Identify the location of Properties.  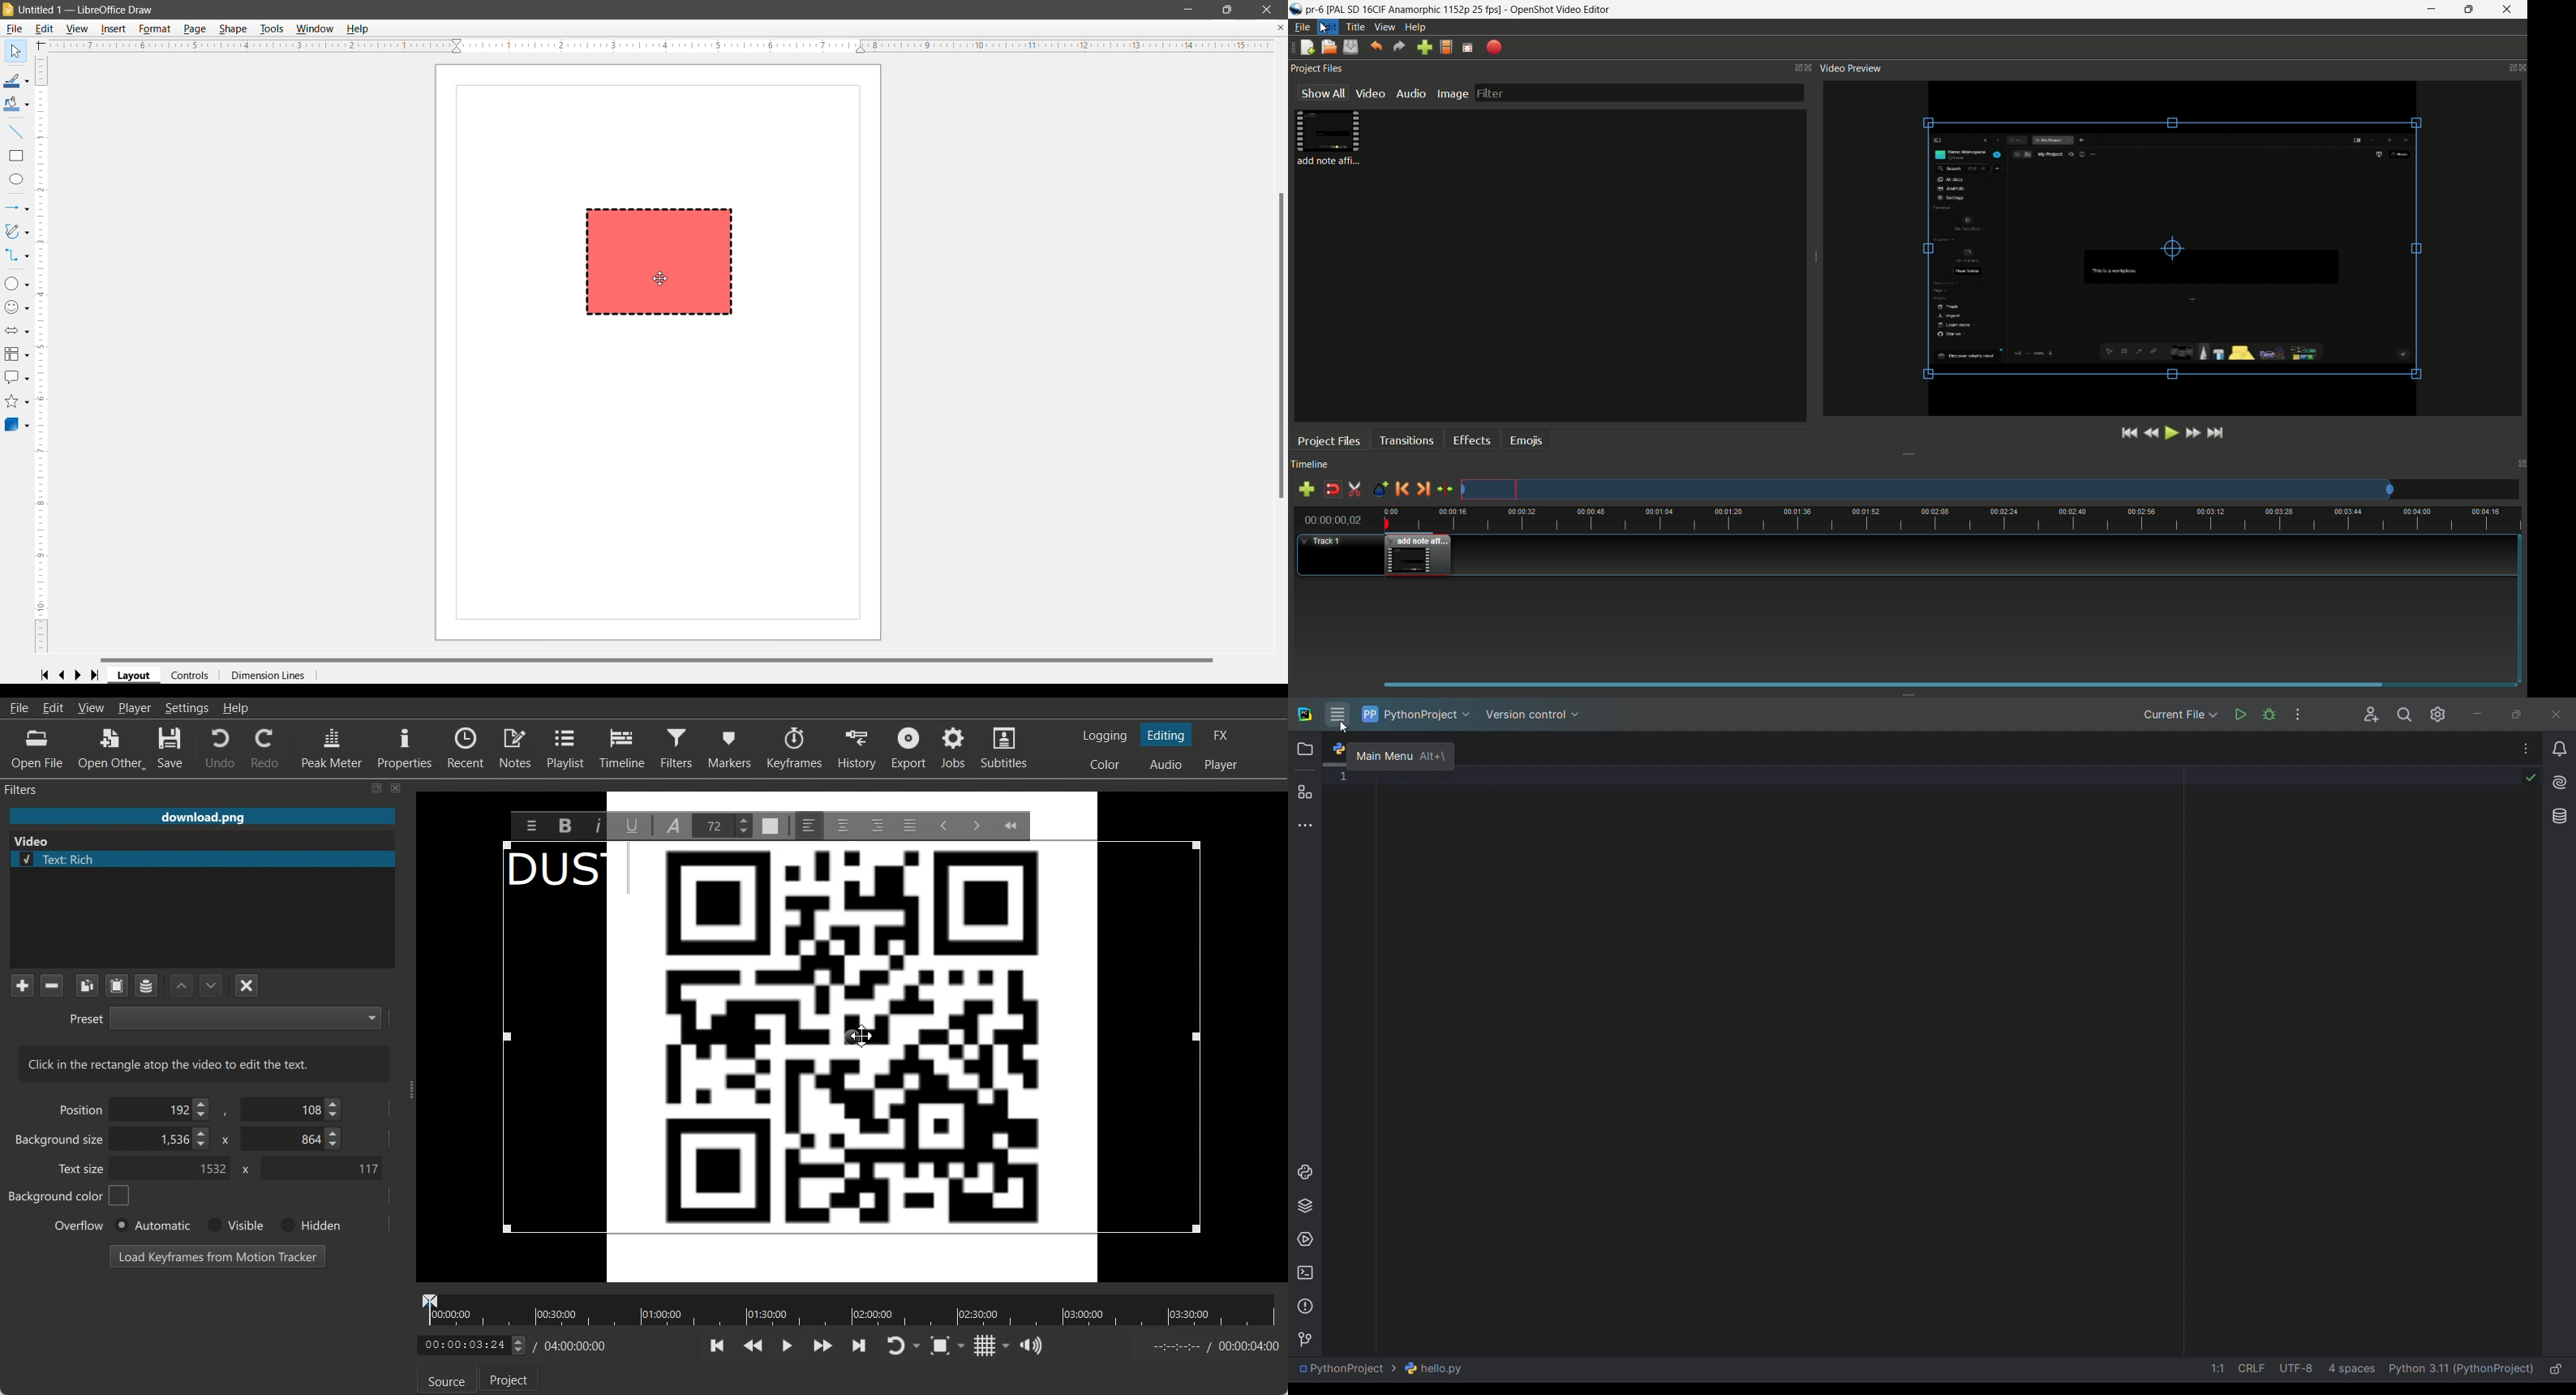
(405, 746).